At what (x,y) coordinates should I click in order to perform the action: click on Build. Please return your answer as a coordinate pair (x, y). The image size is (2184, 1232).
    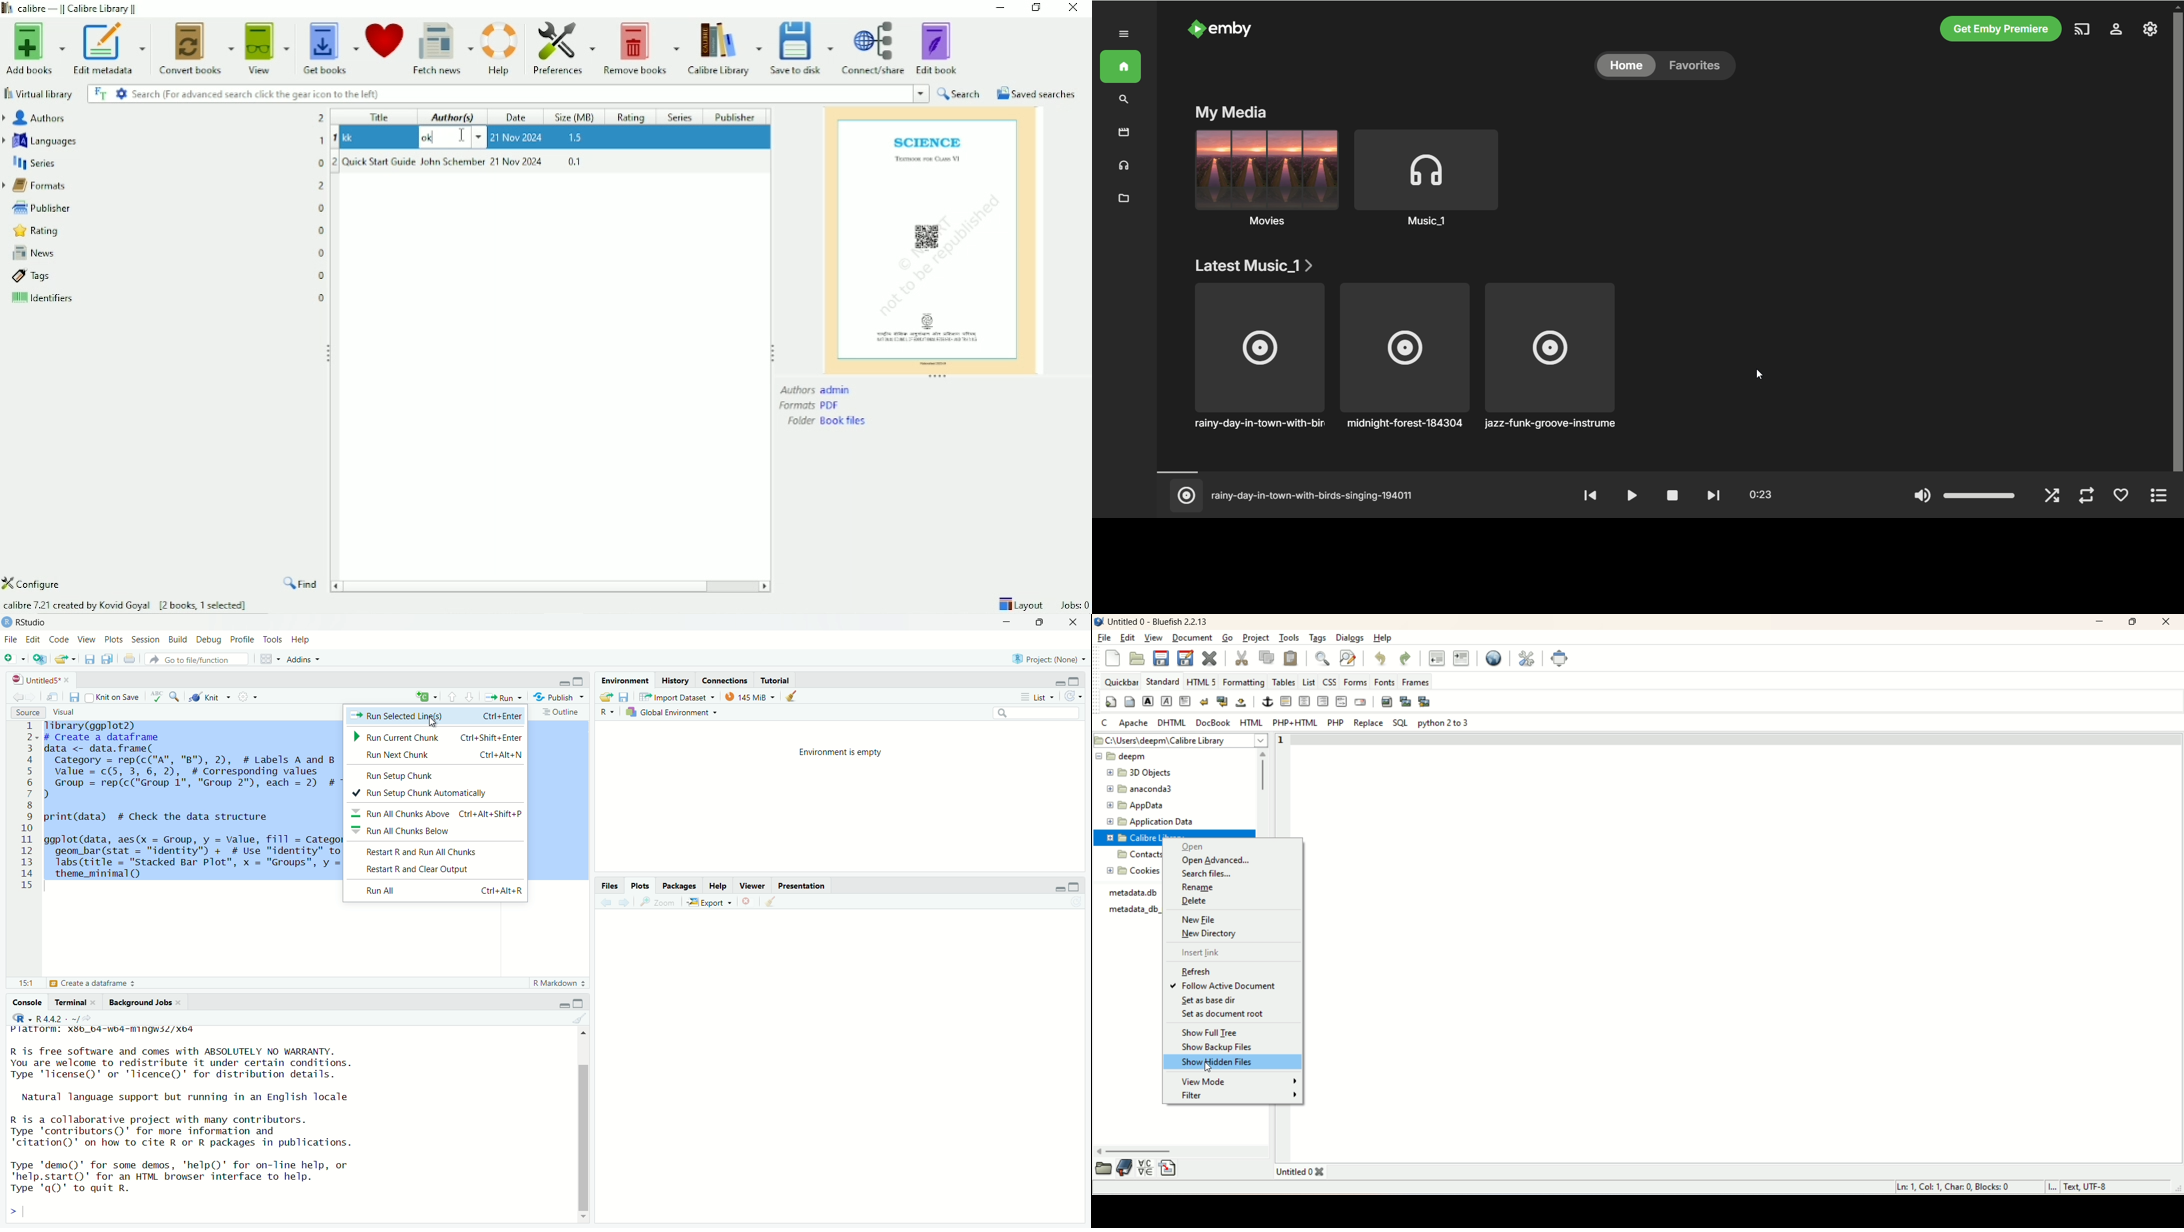
    Looking at the image, I should click on (178, 638).